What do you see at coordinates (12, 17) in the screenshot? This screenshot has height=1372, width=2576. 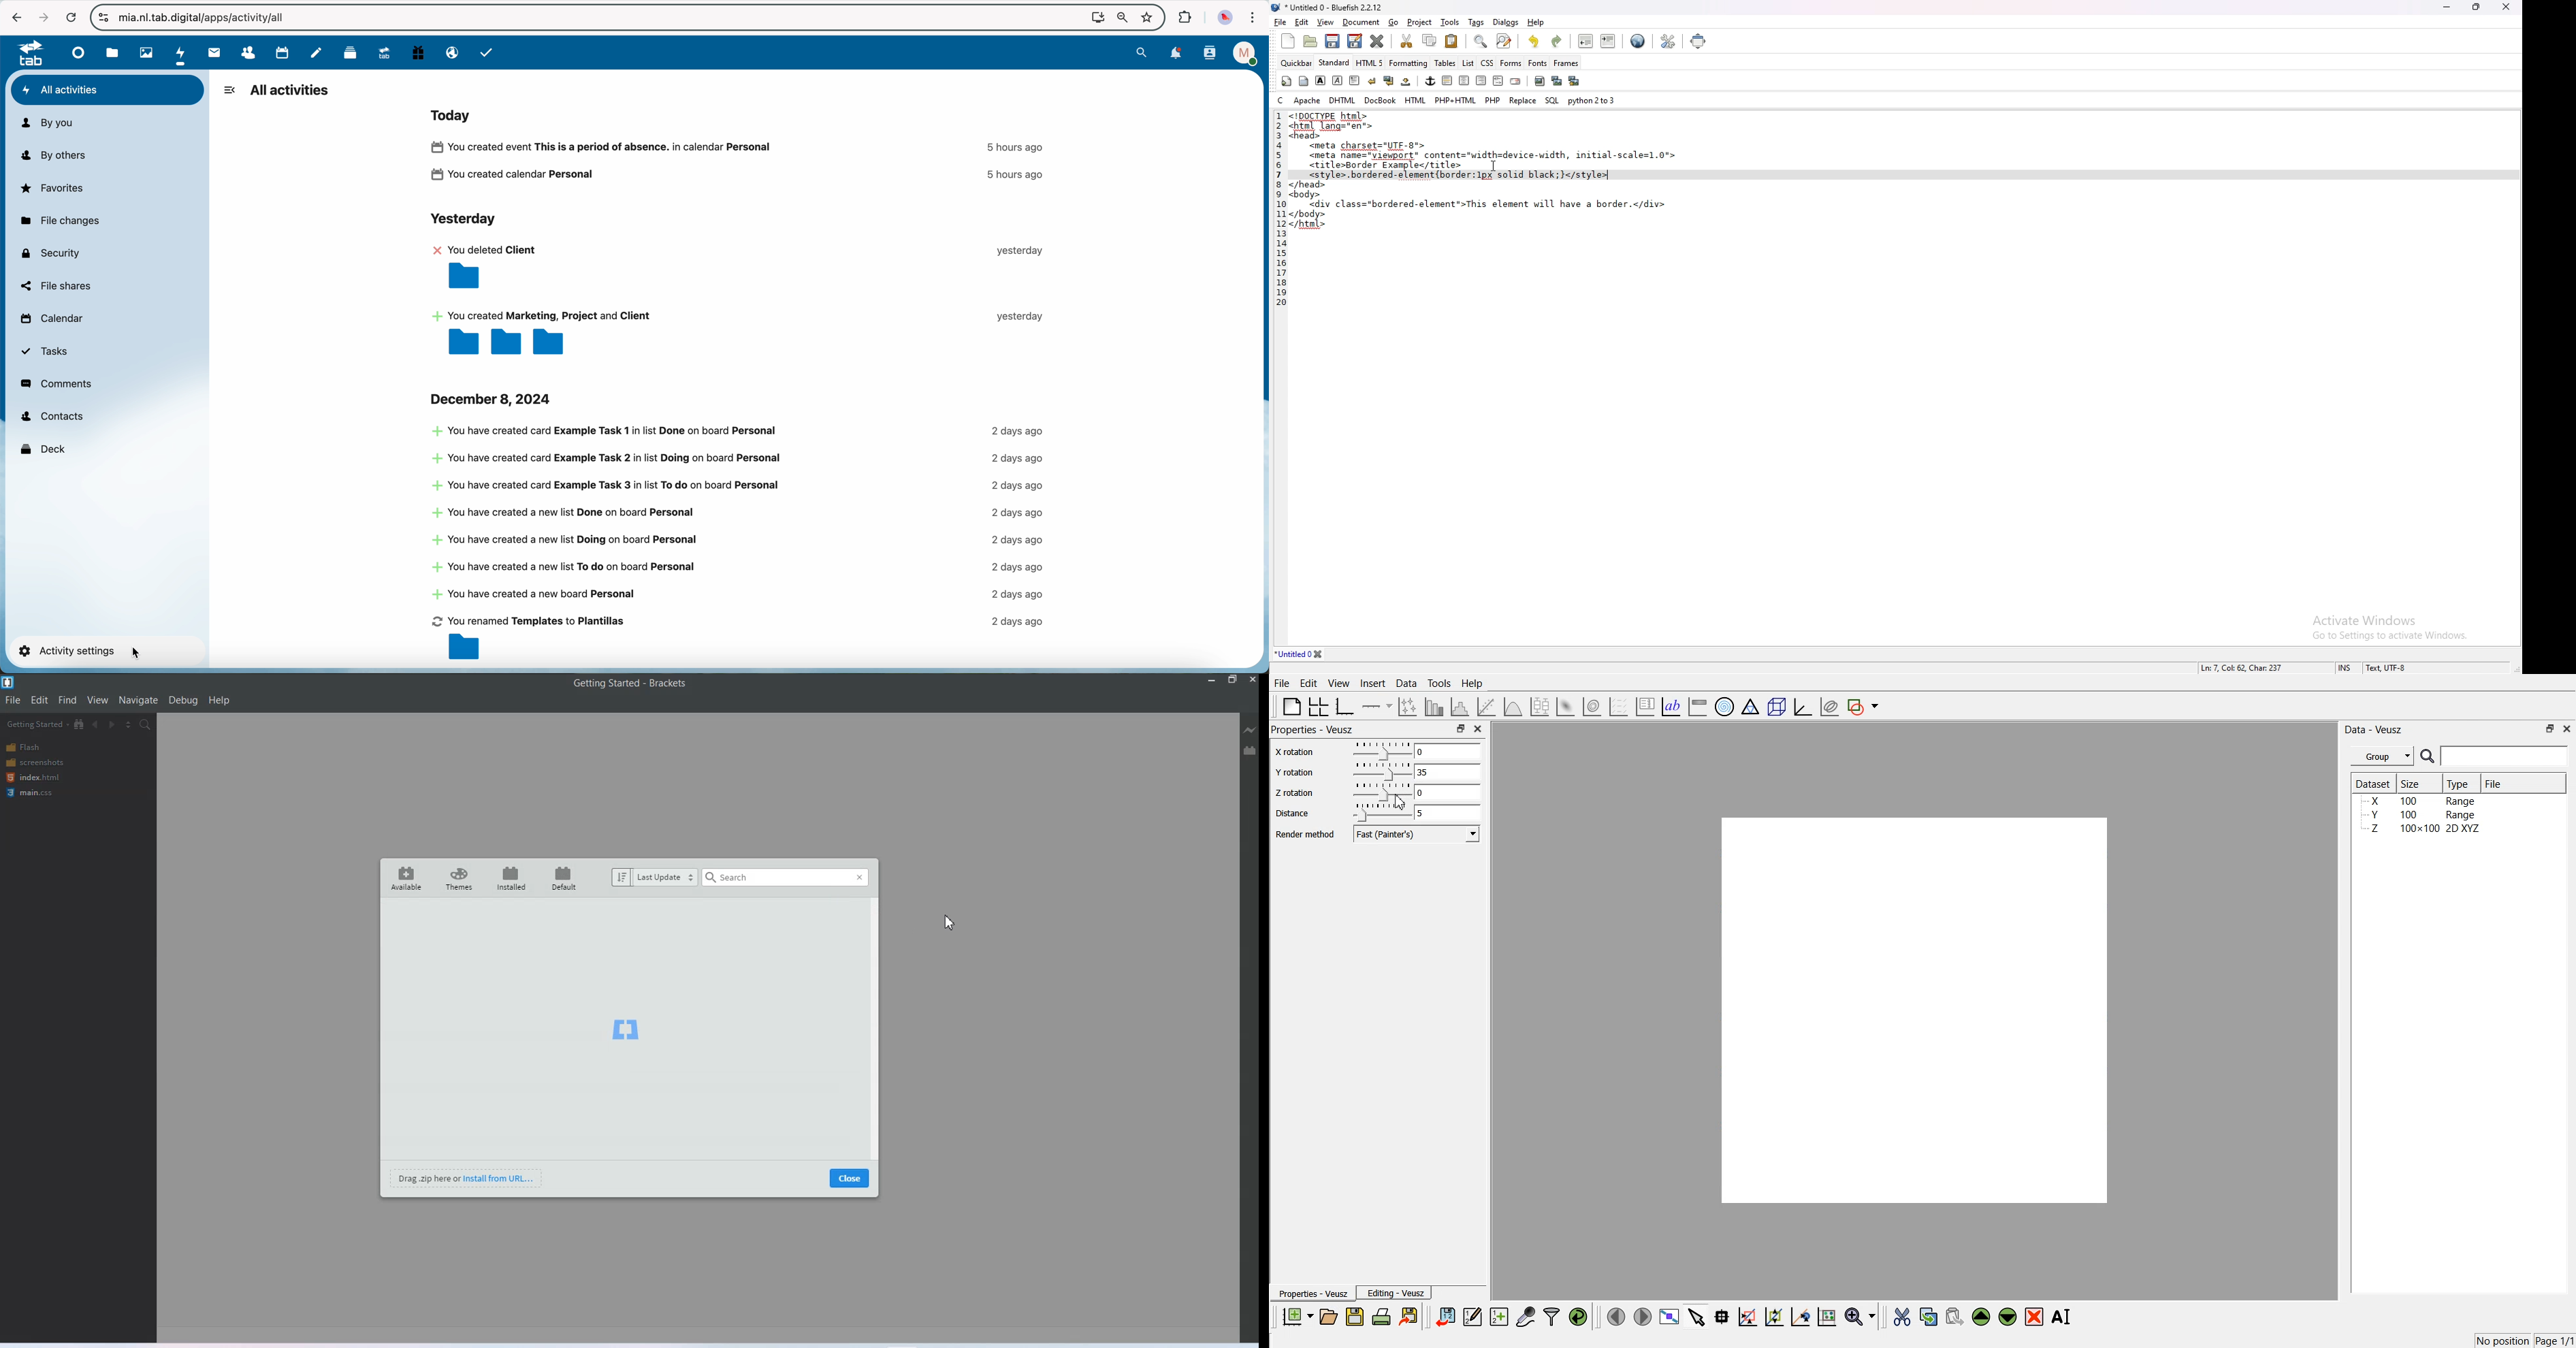 I see `navigate back` at bounding box center [12, 17].